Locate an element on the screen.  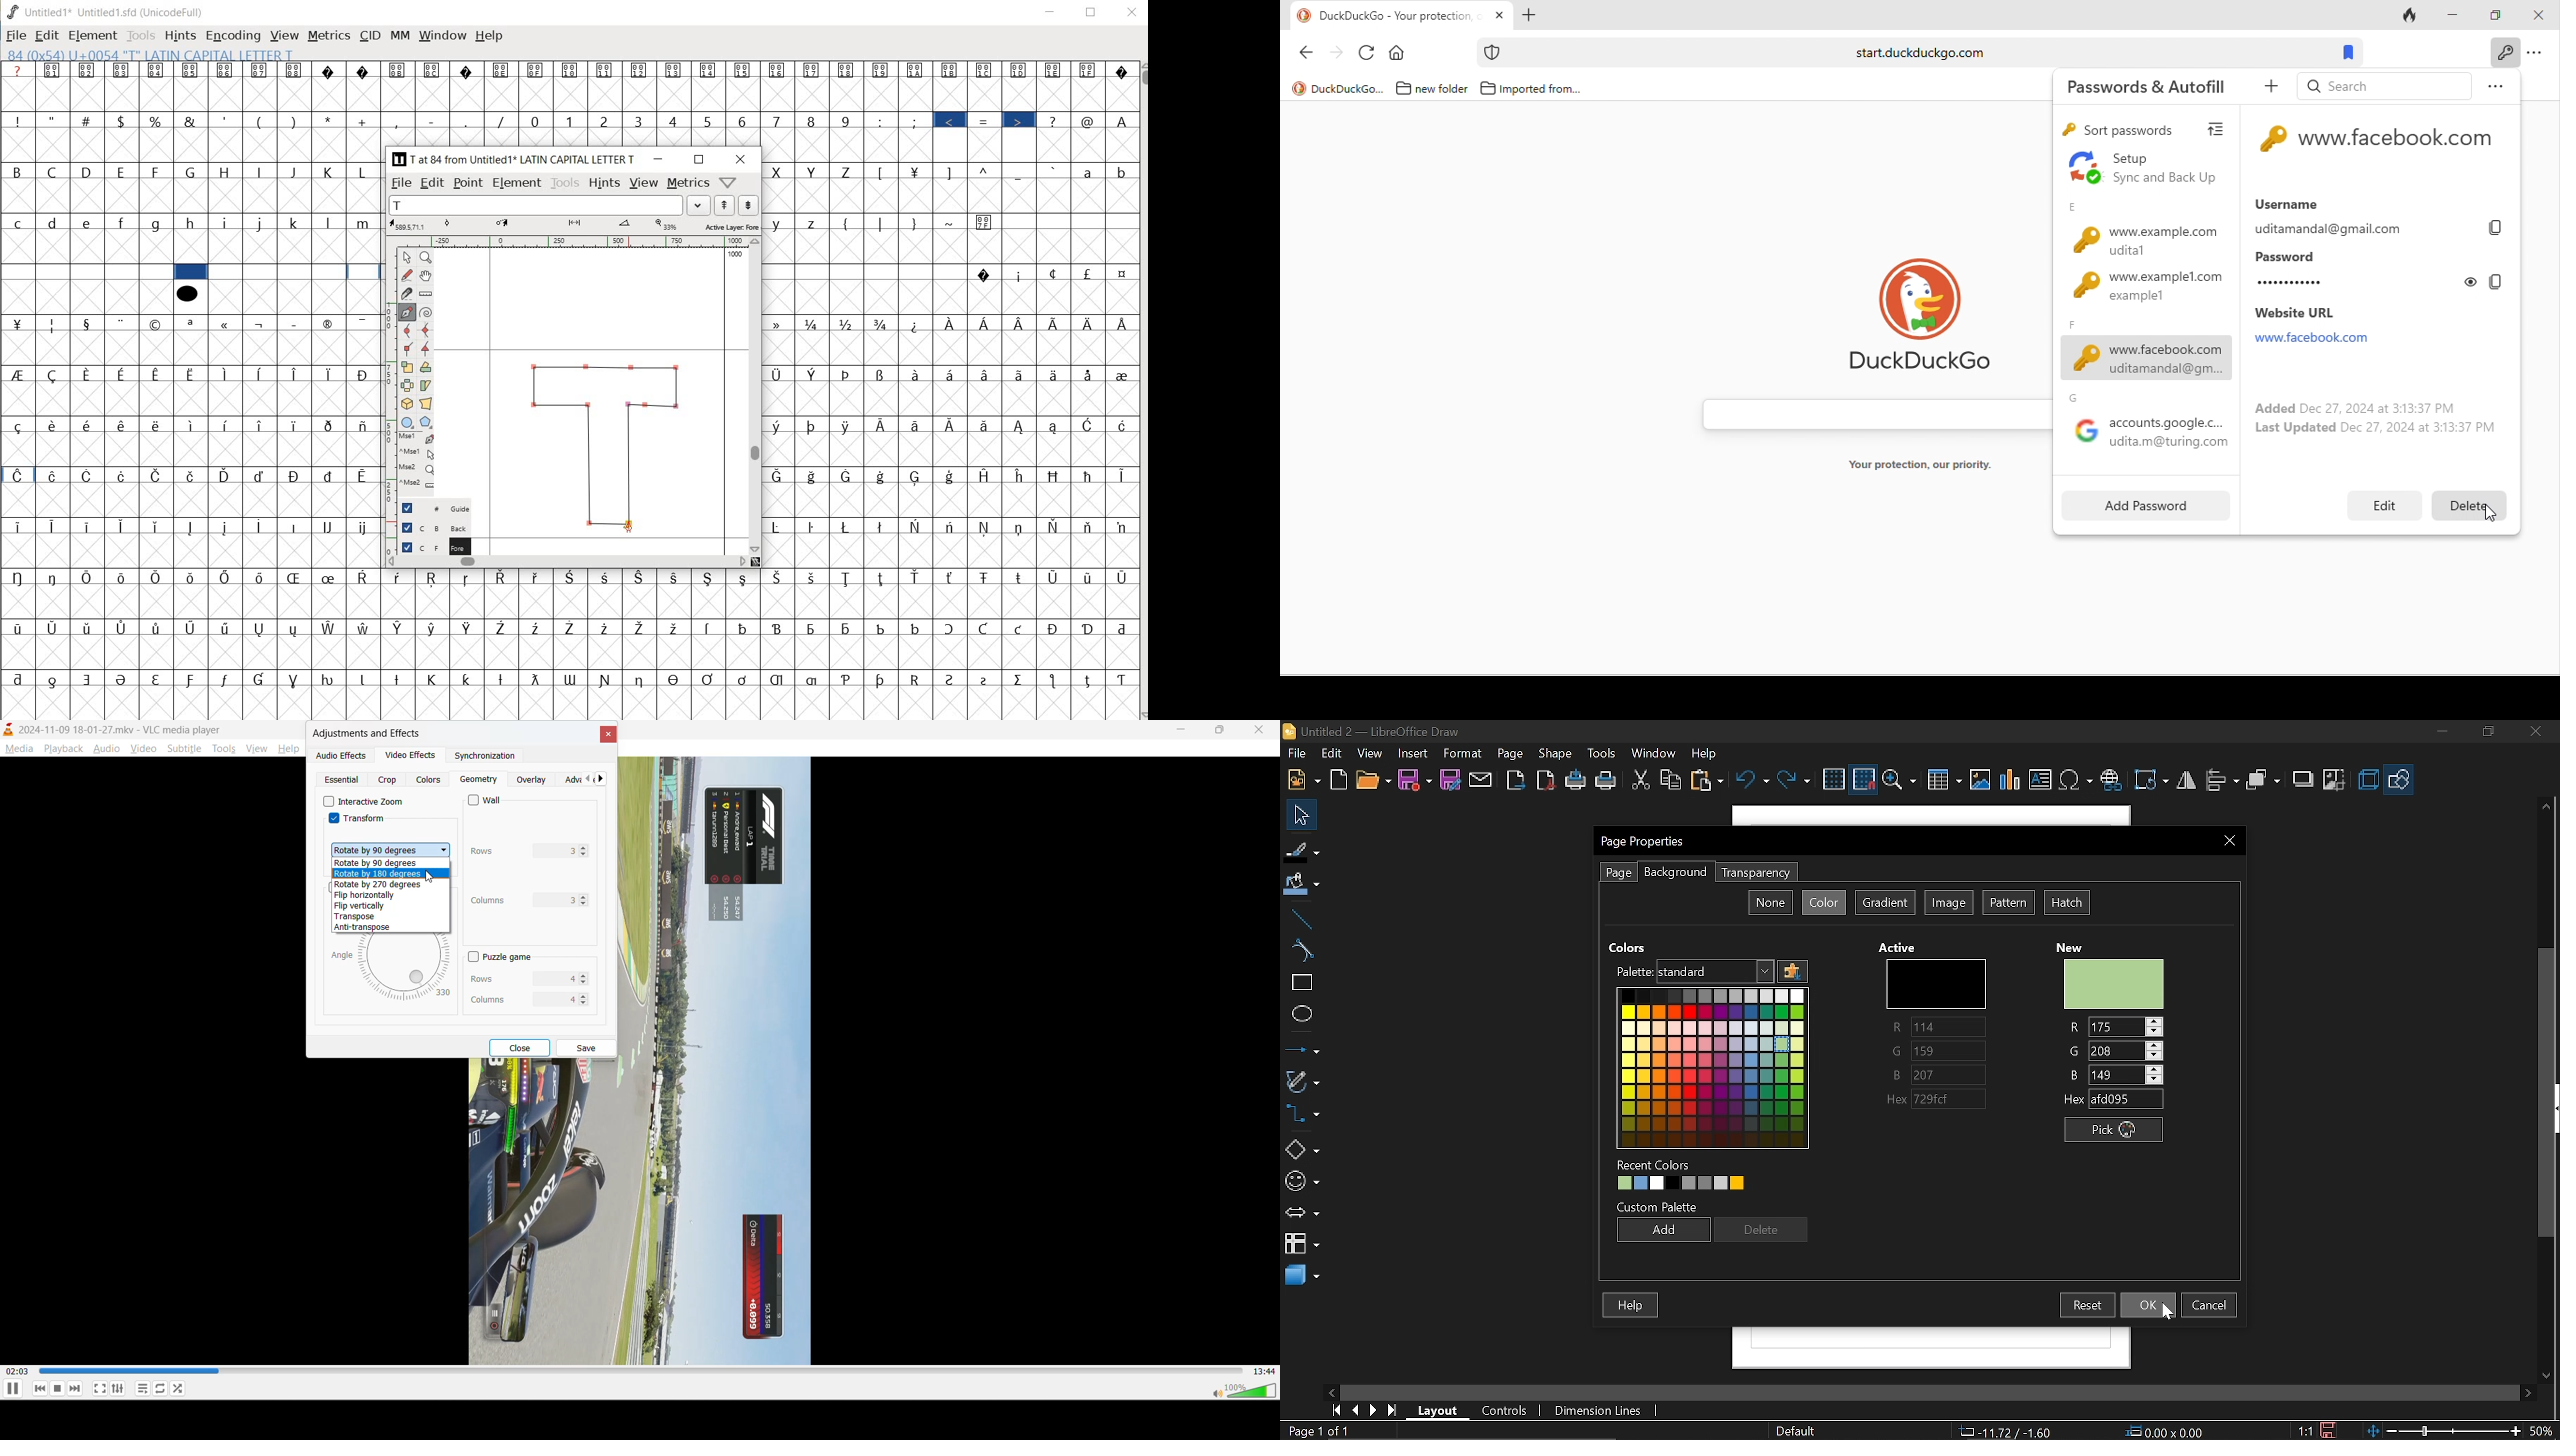
Symbol is located at coordinates (1056, 629).